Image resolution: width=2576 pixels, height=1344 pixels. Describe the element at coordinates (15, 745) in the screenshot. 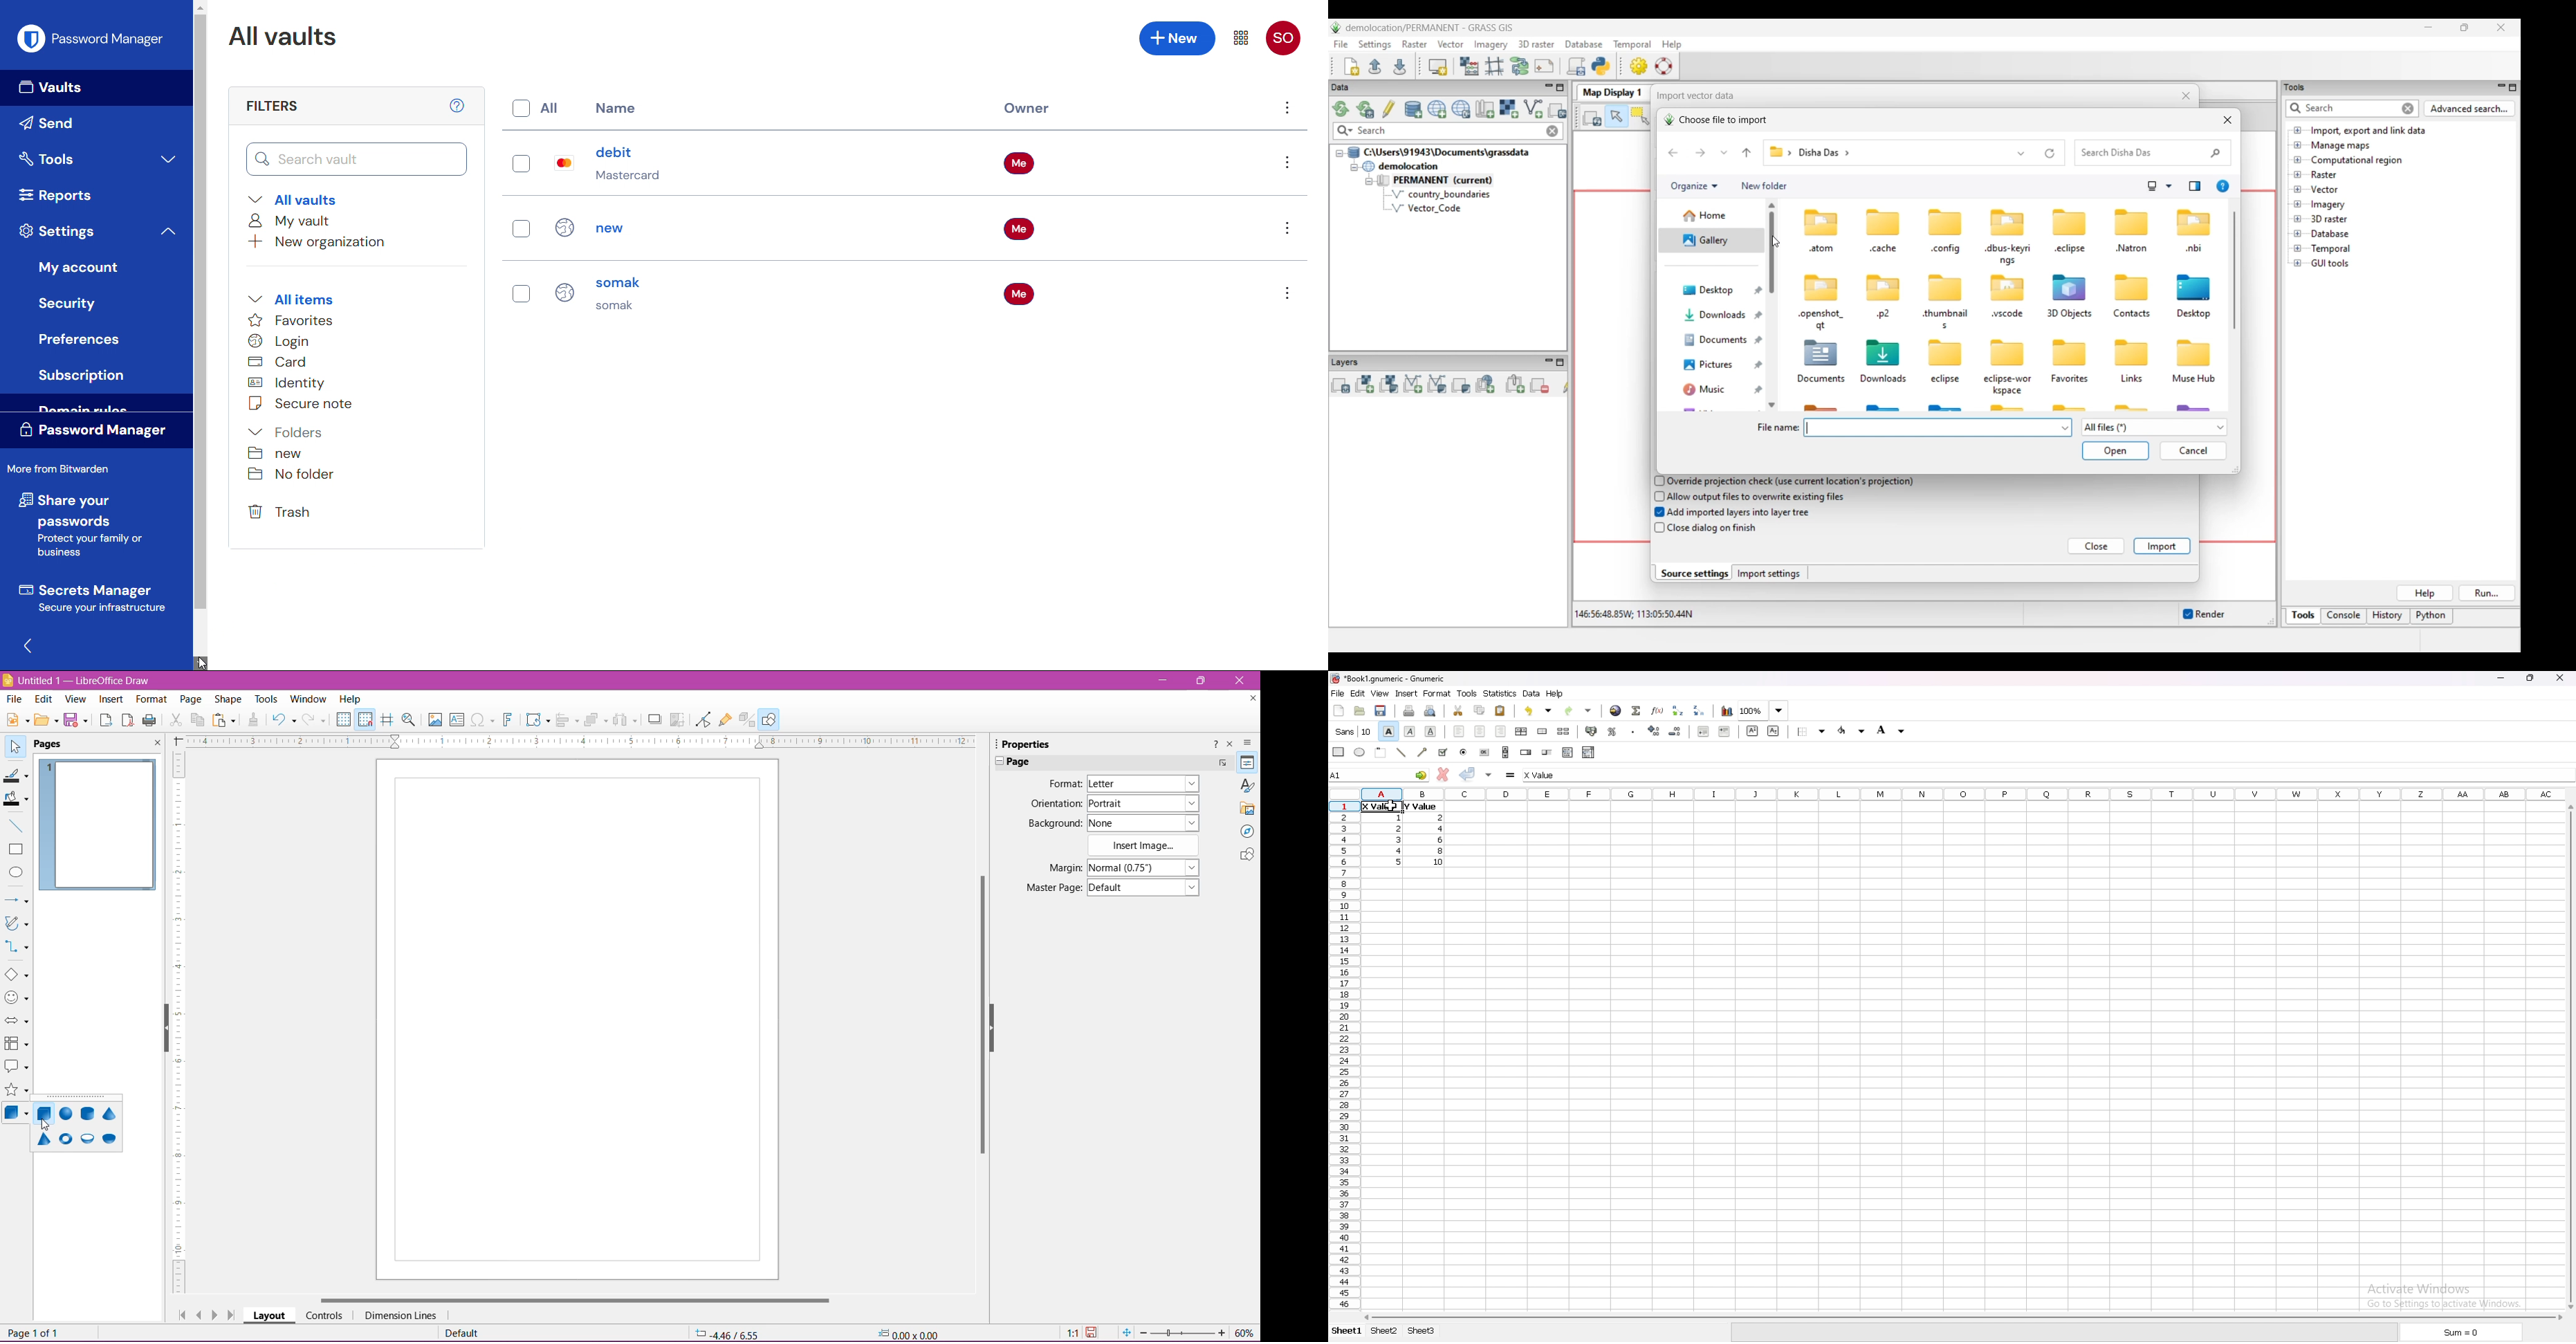

I see `Select Item` at that location.